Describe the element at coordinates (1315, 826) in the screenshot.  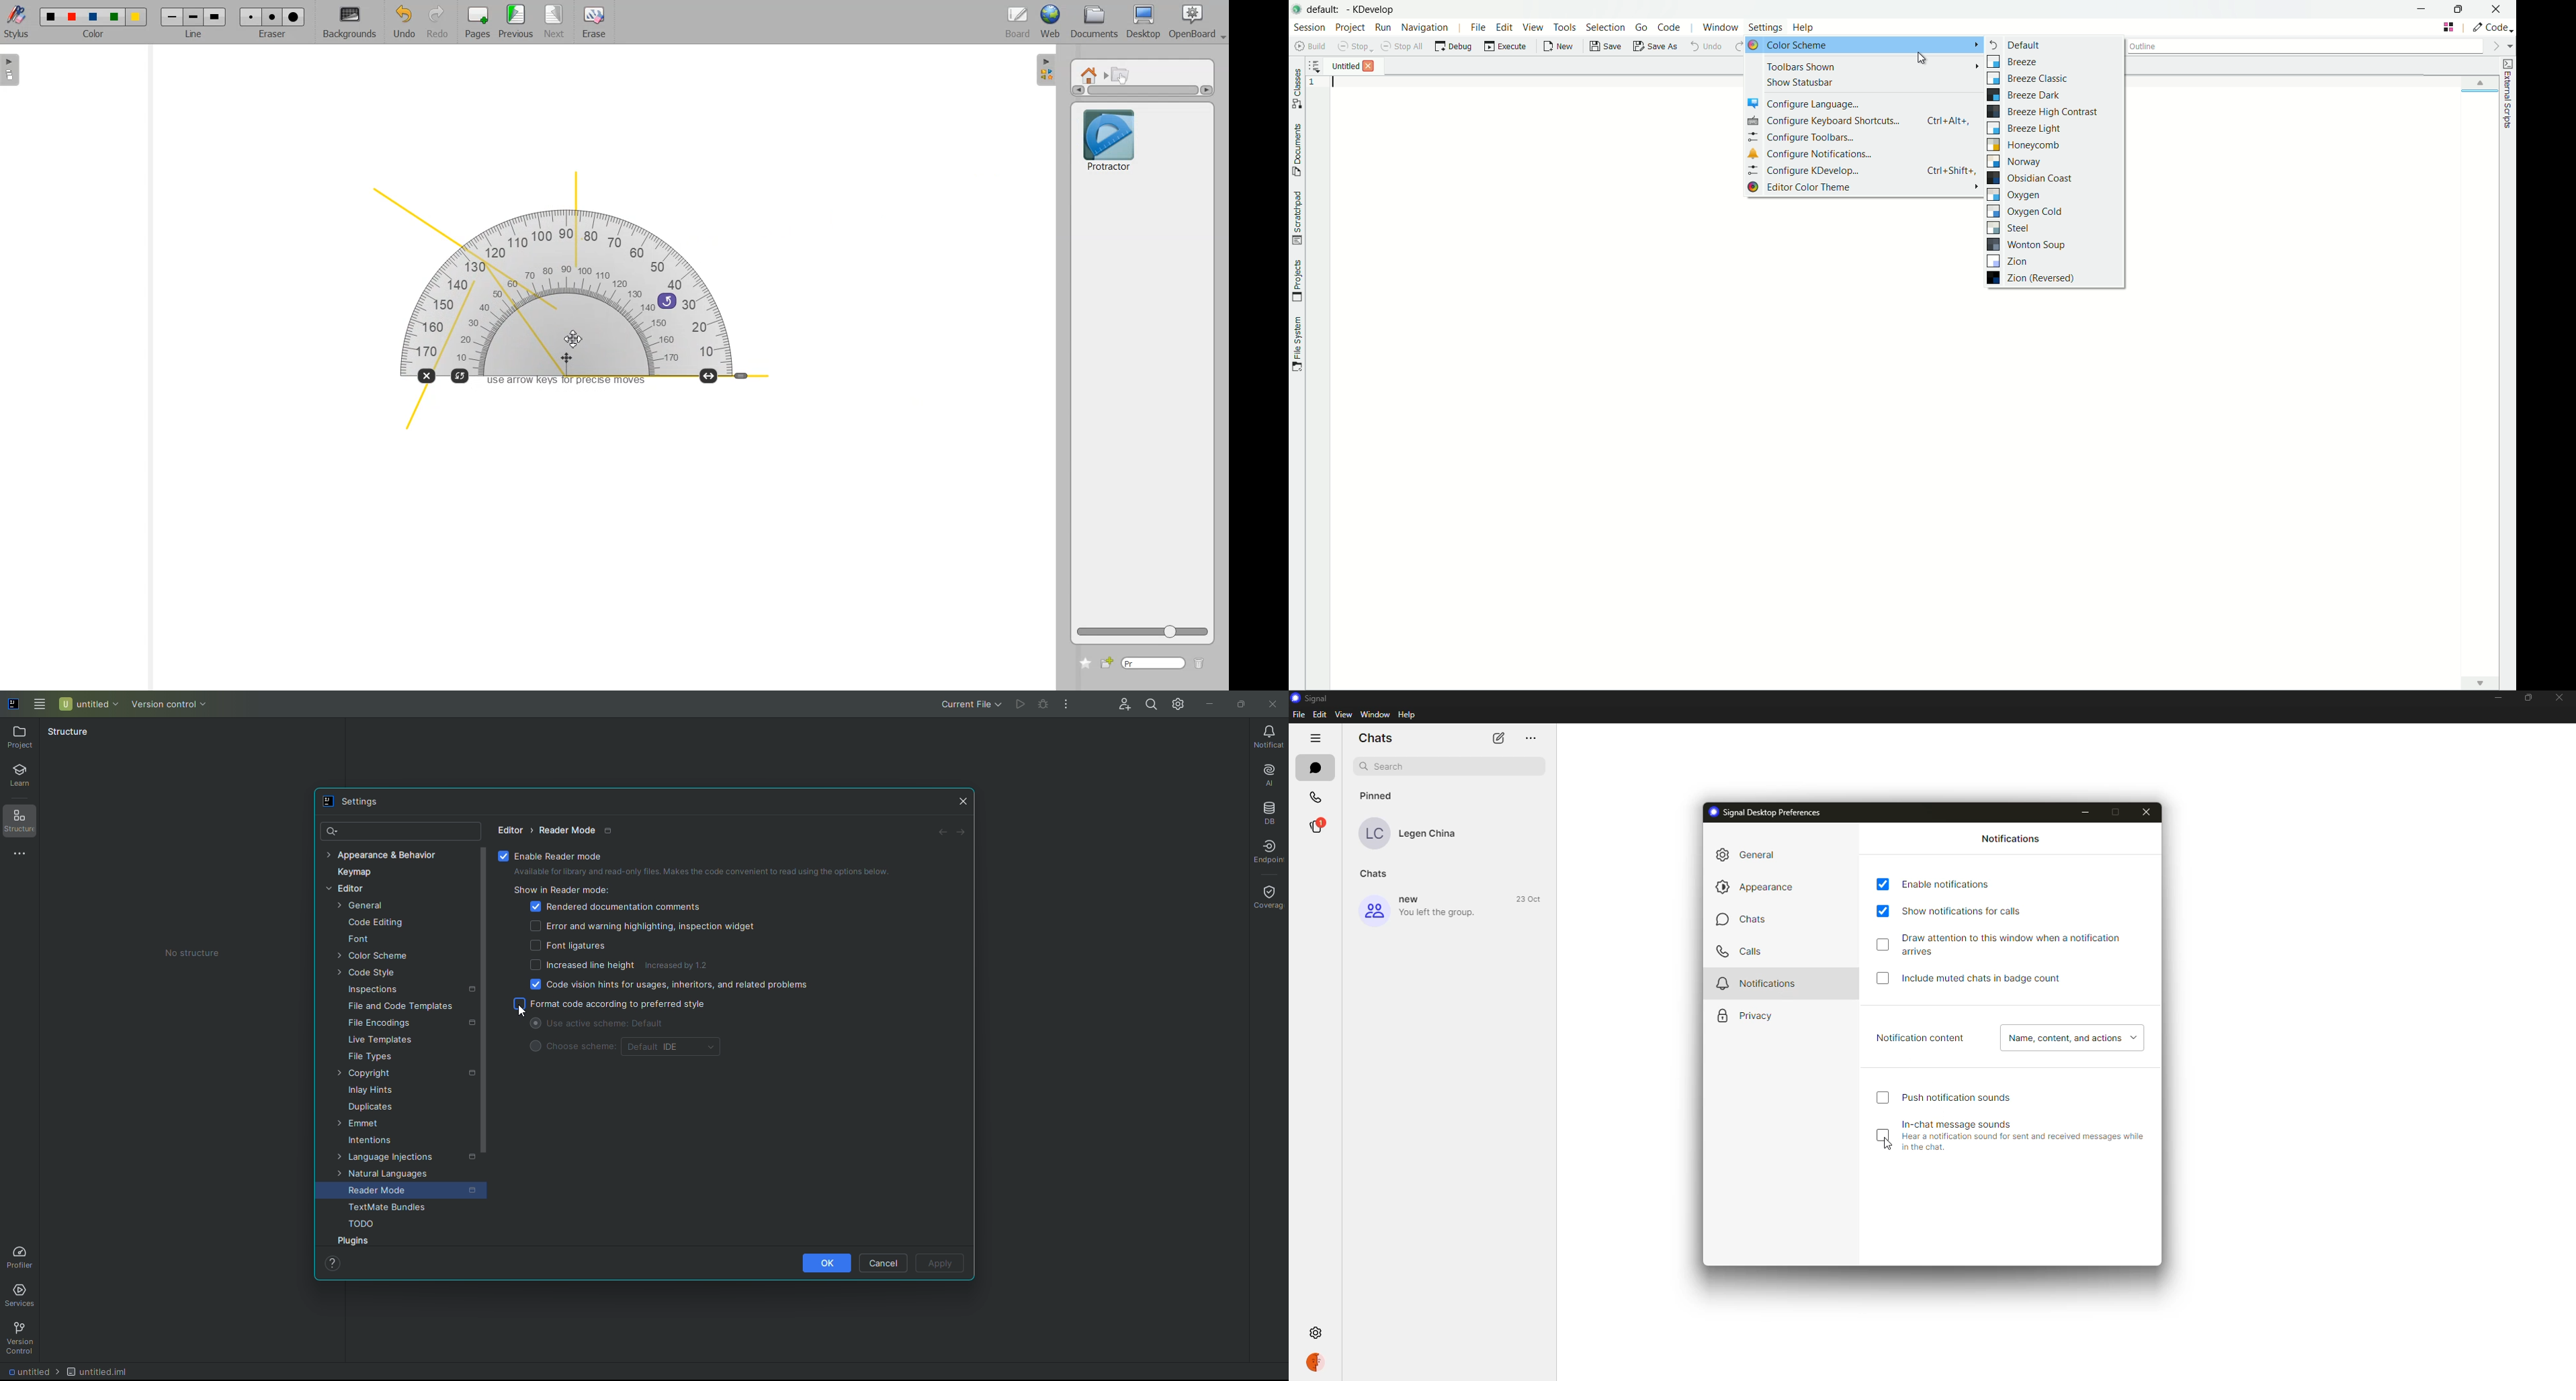
I see `®` at that location.